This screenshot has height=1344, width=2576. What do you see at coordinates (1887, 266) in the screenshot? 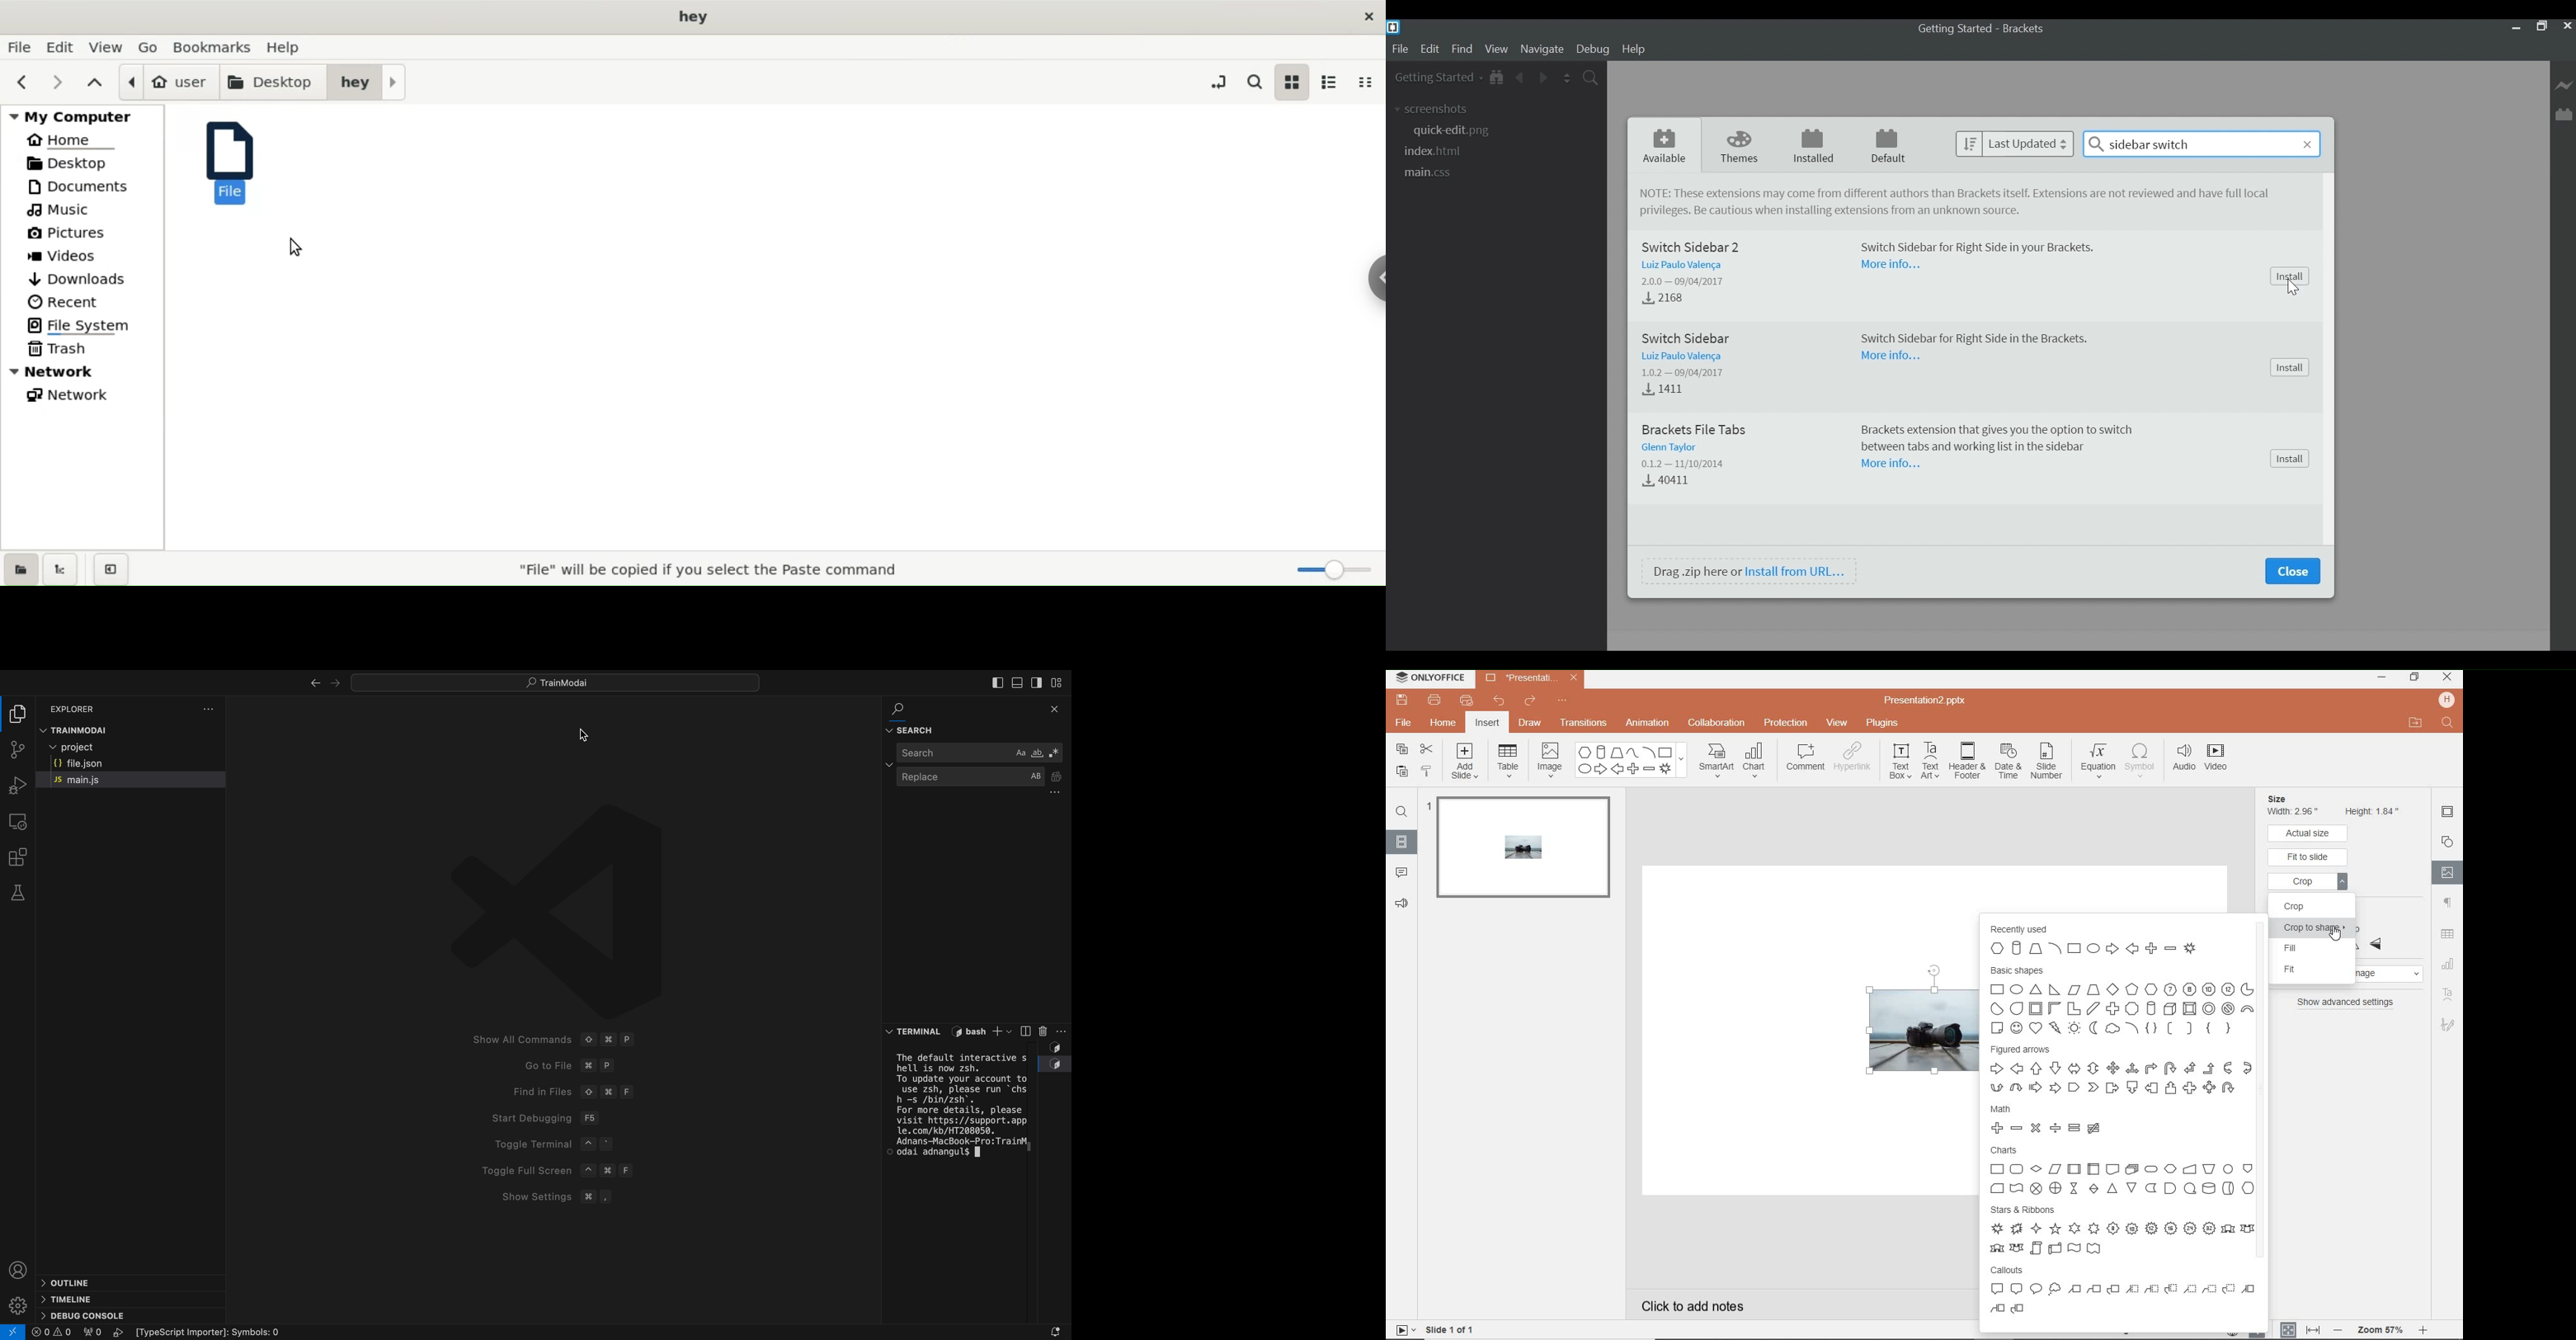
I see `more information` at bounding box center [1887, 266].